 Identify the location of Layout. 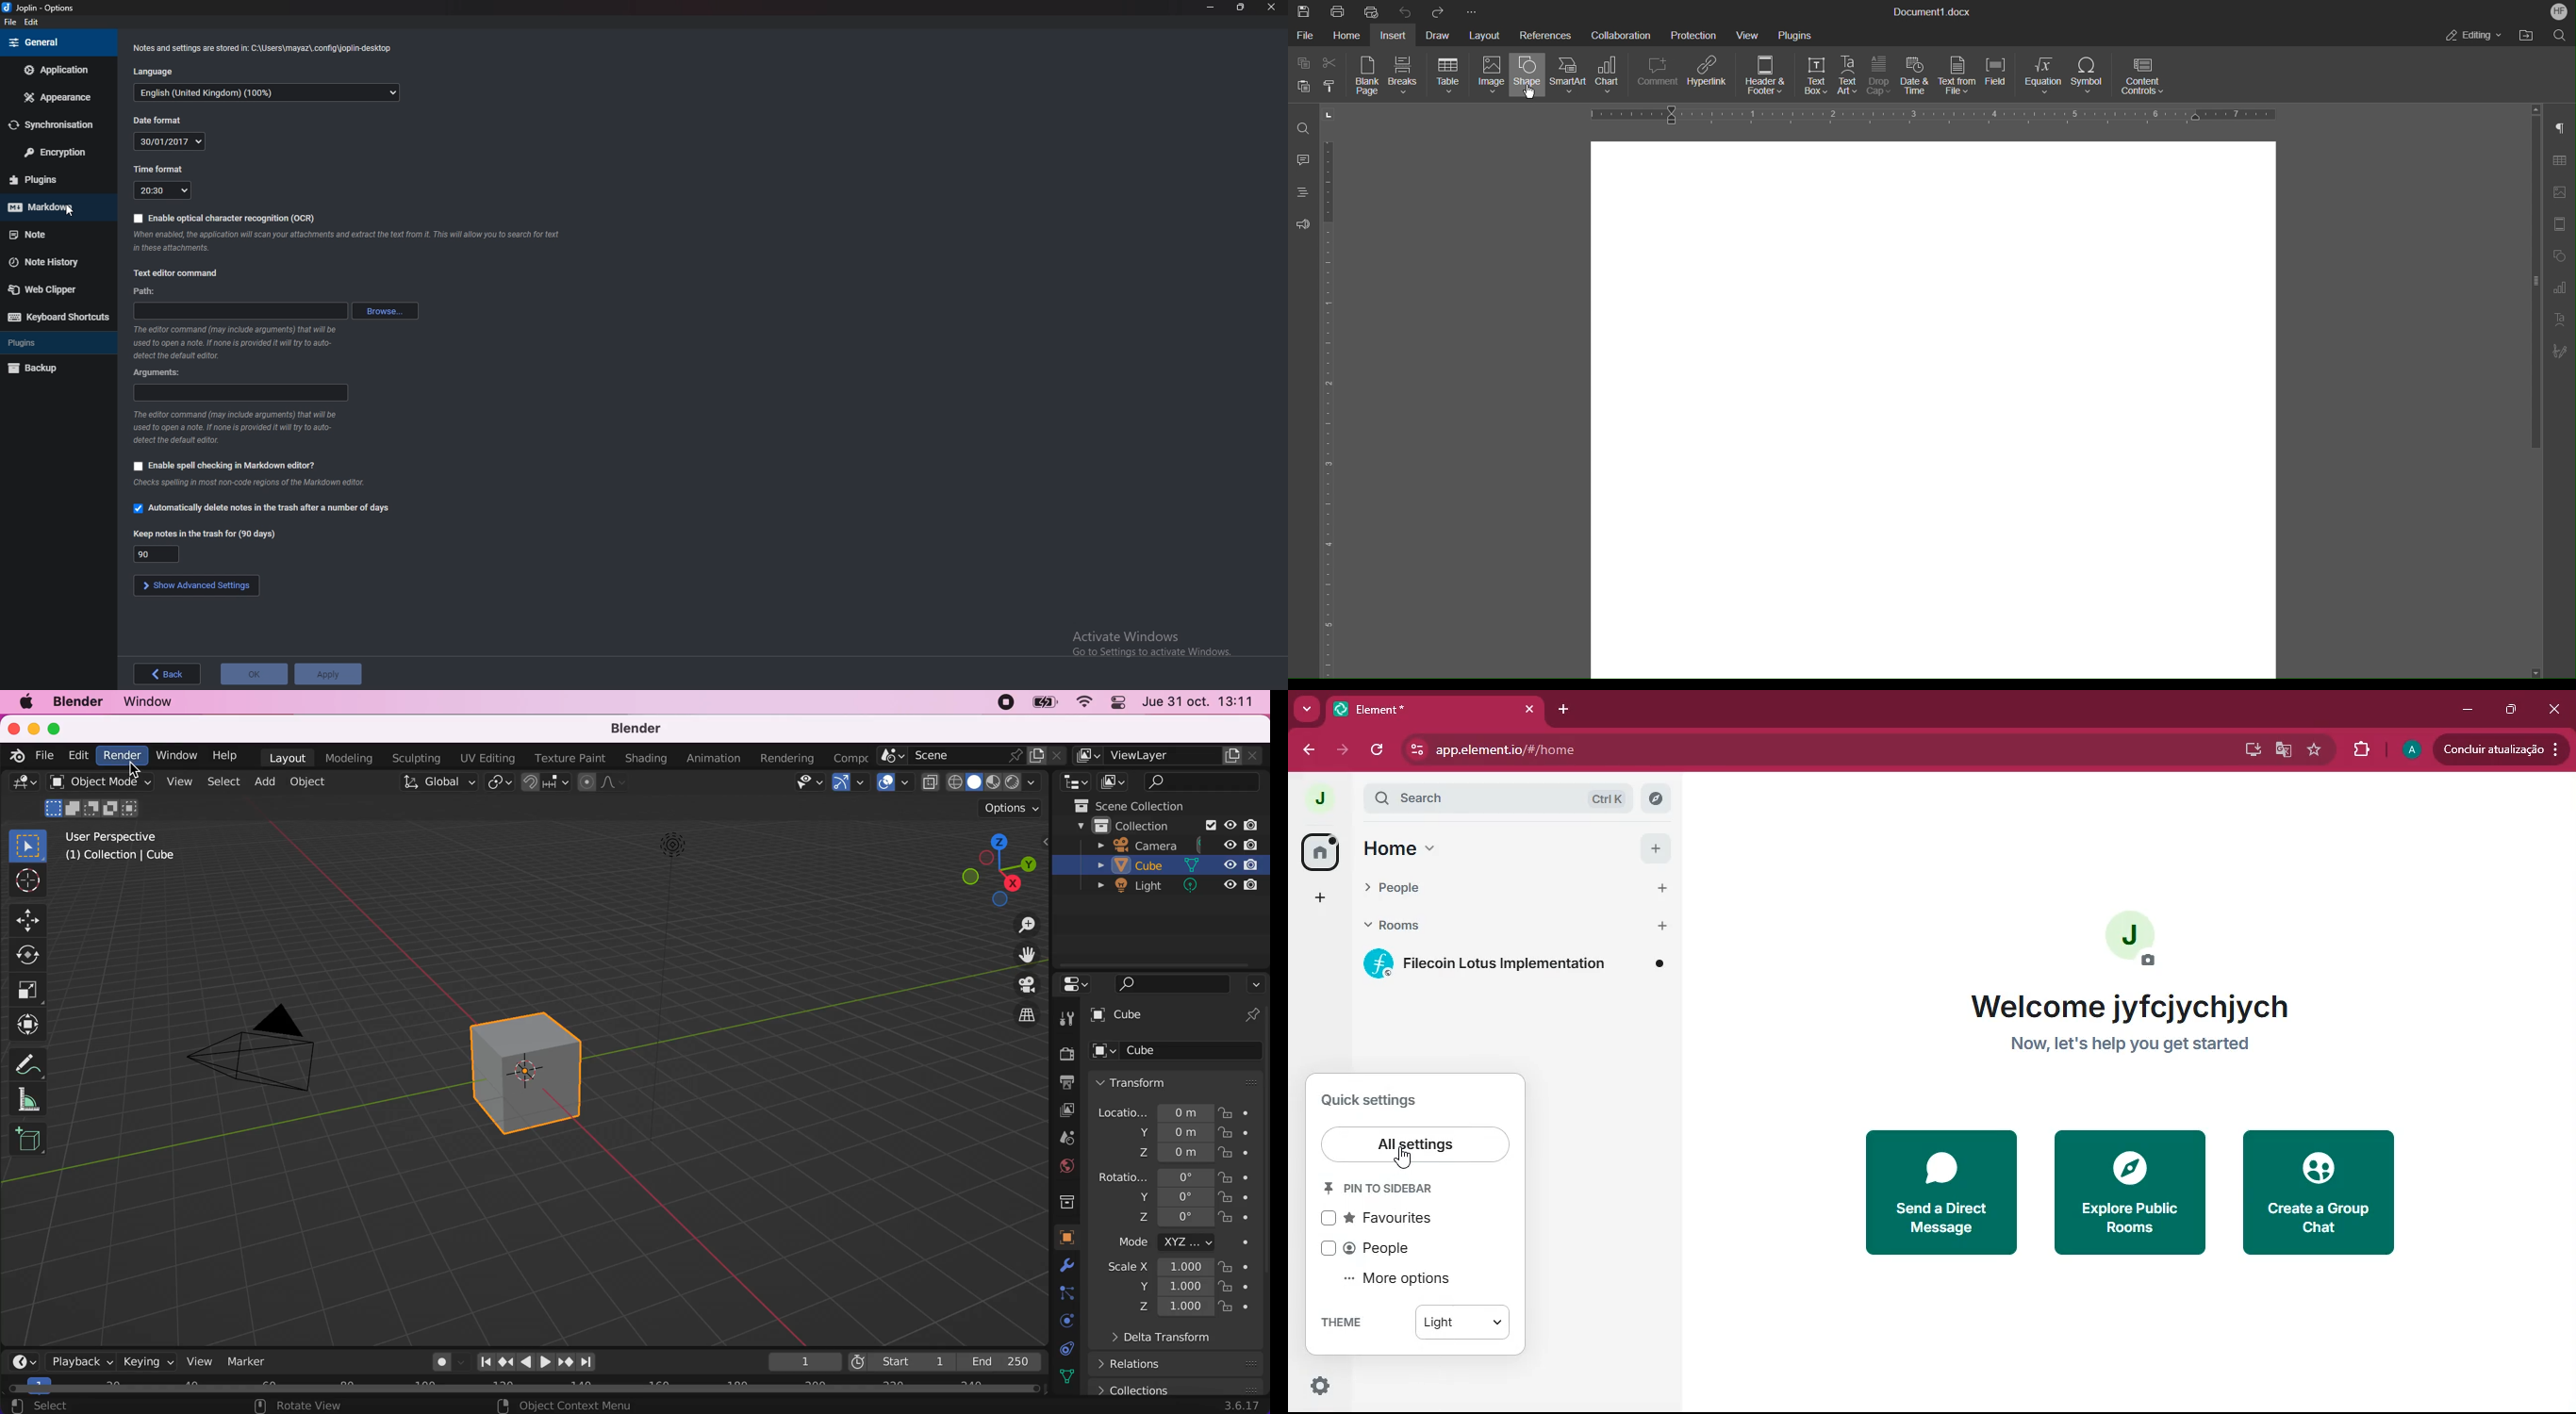
(1486, 34).